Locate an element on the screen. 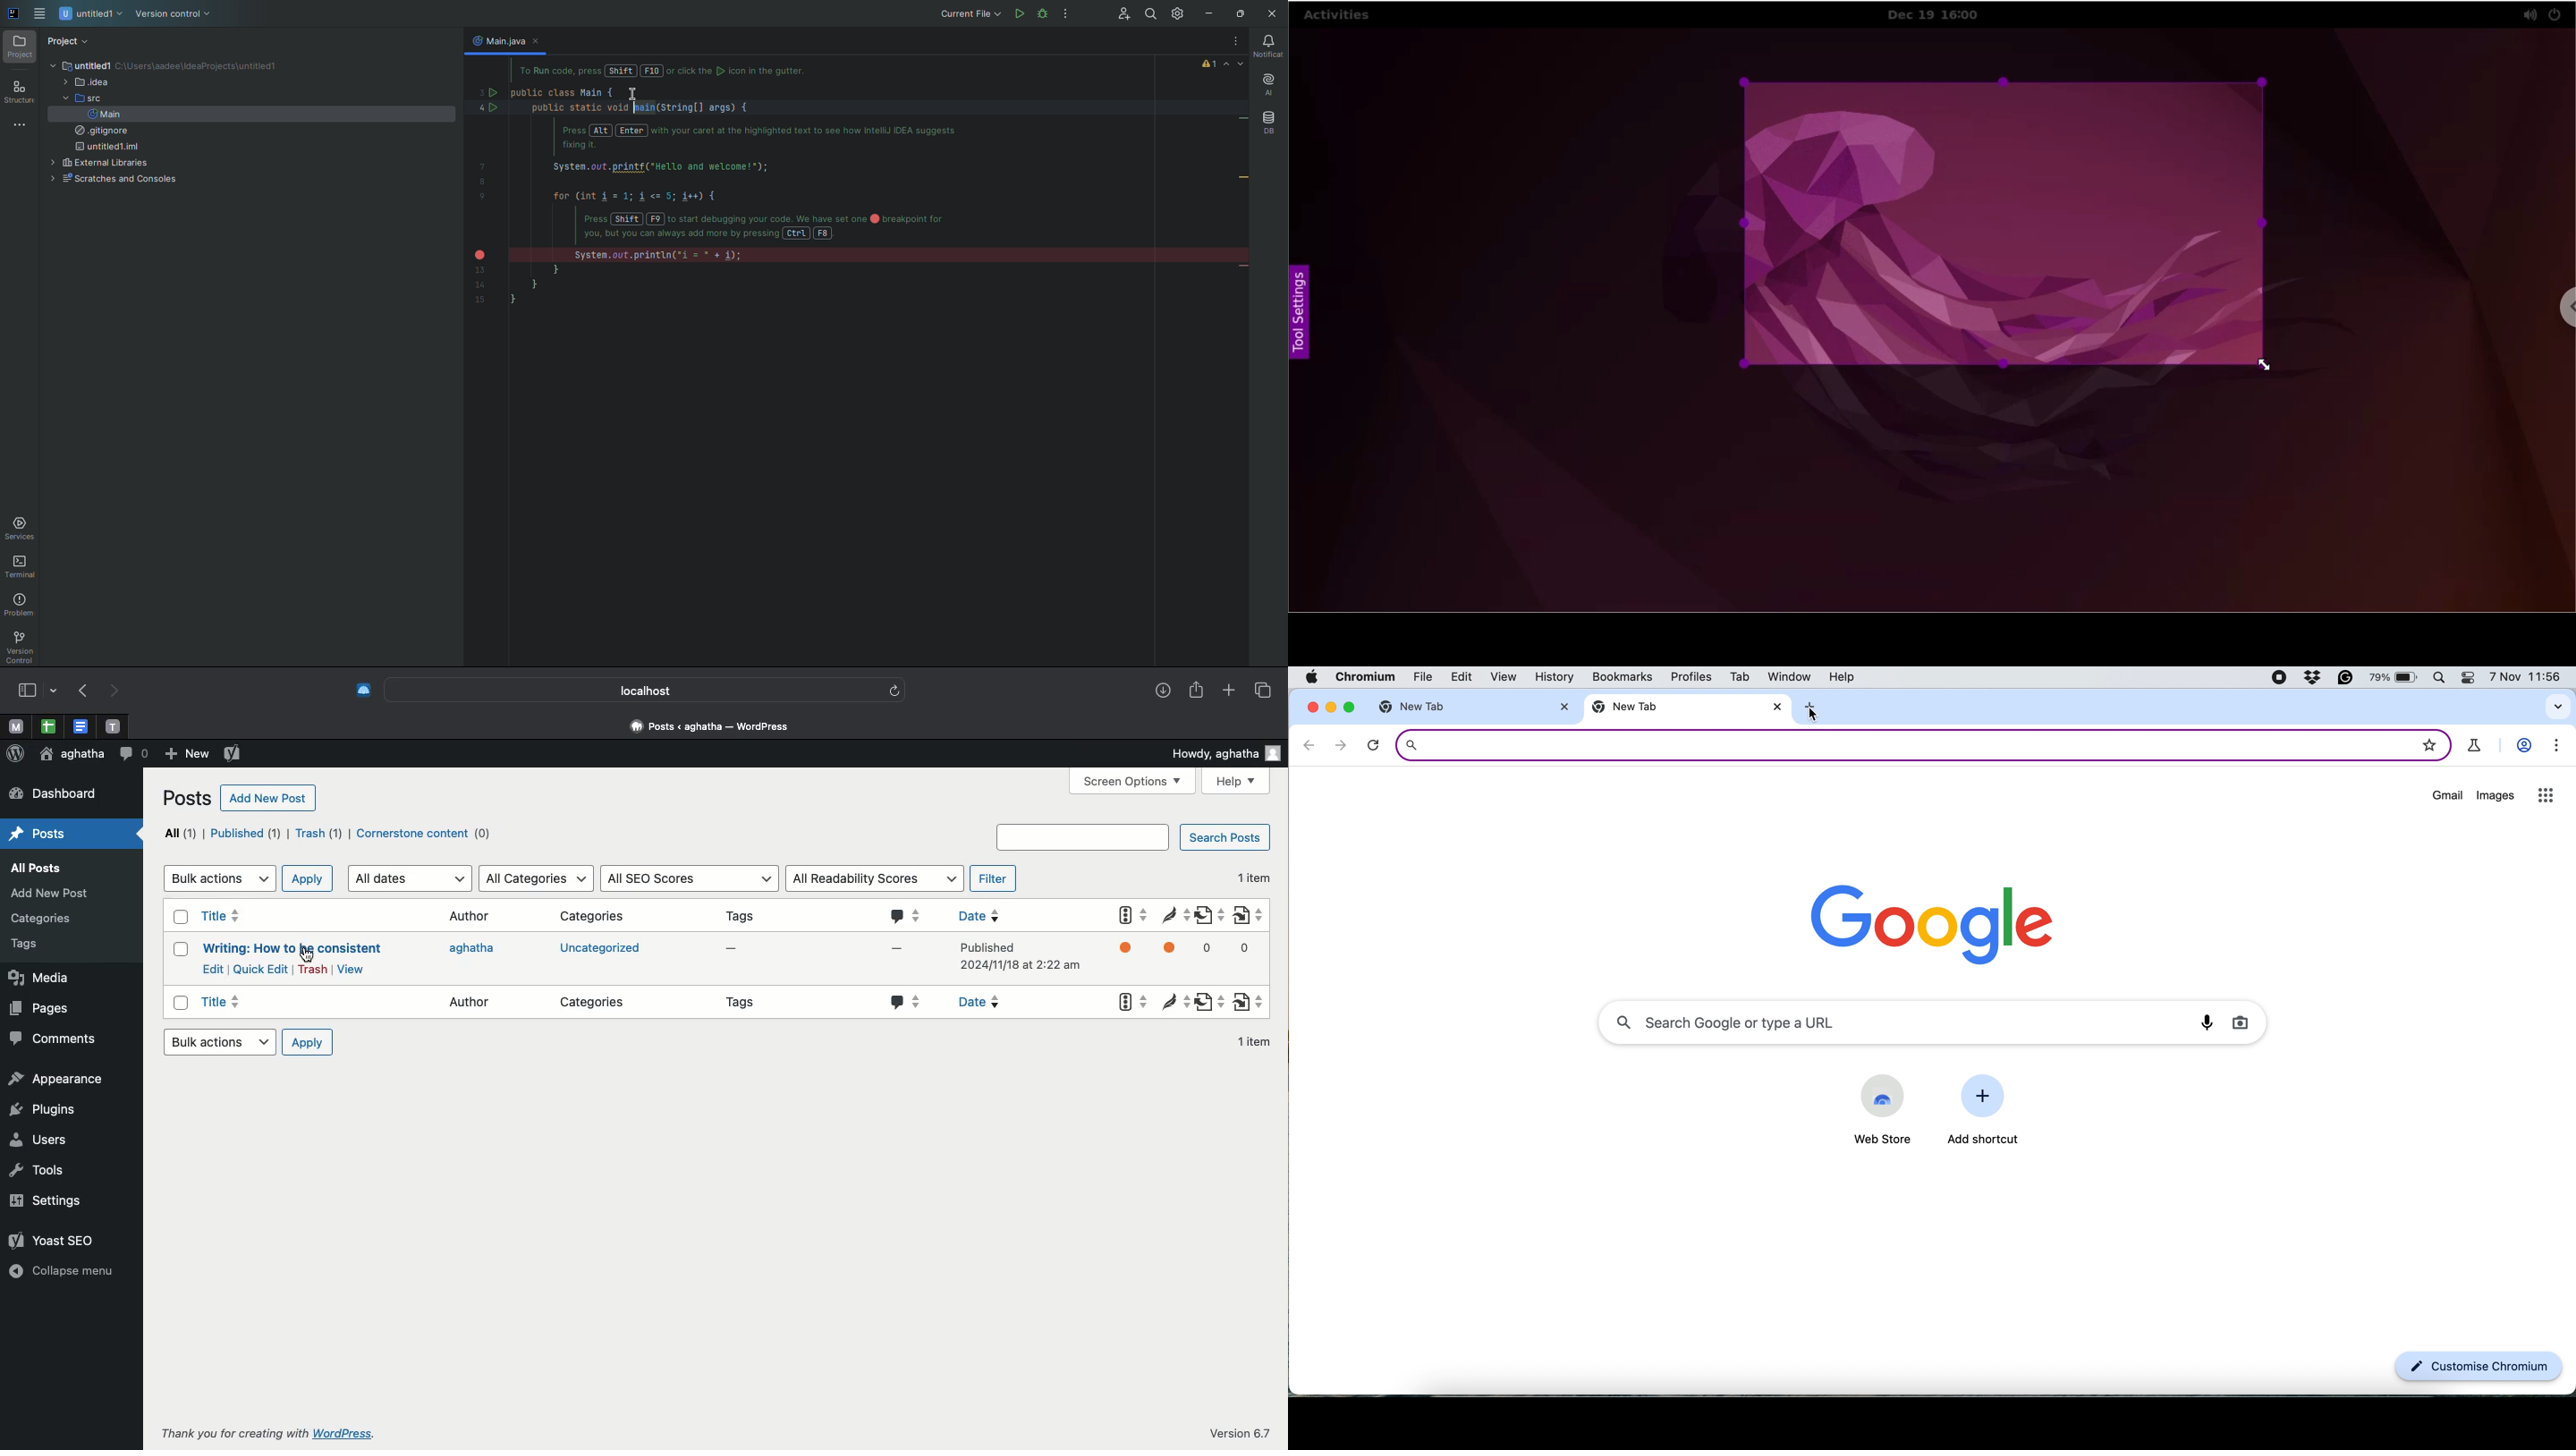 Image resolution: width=2576 pixels, height=1456 pixels. Yoast is located at coordinates (1132, 916).